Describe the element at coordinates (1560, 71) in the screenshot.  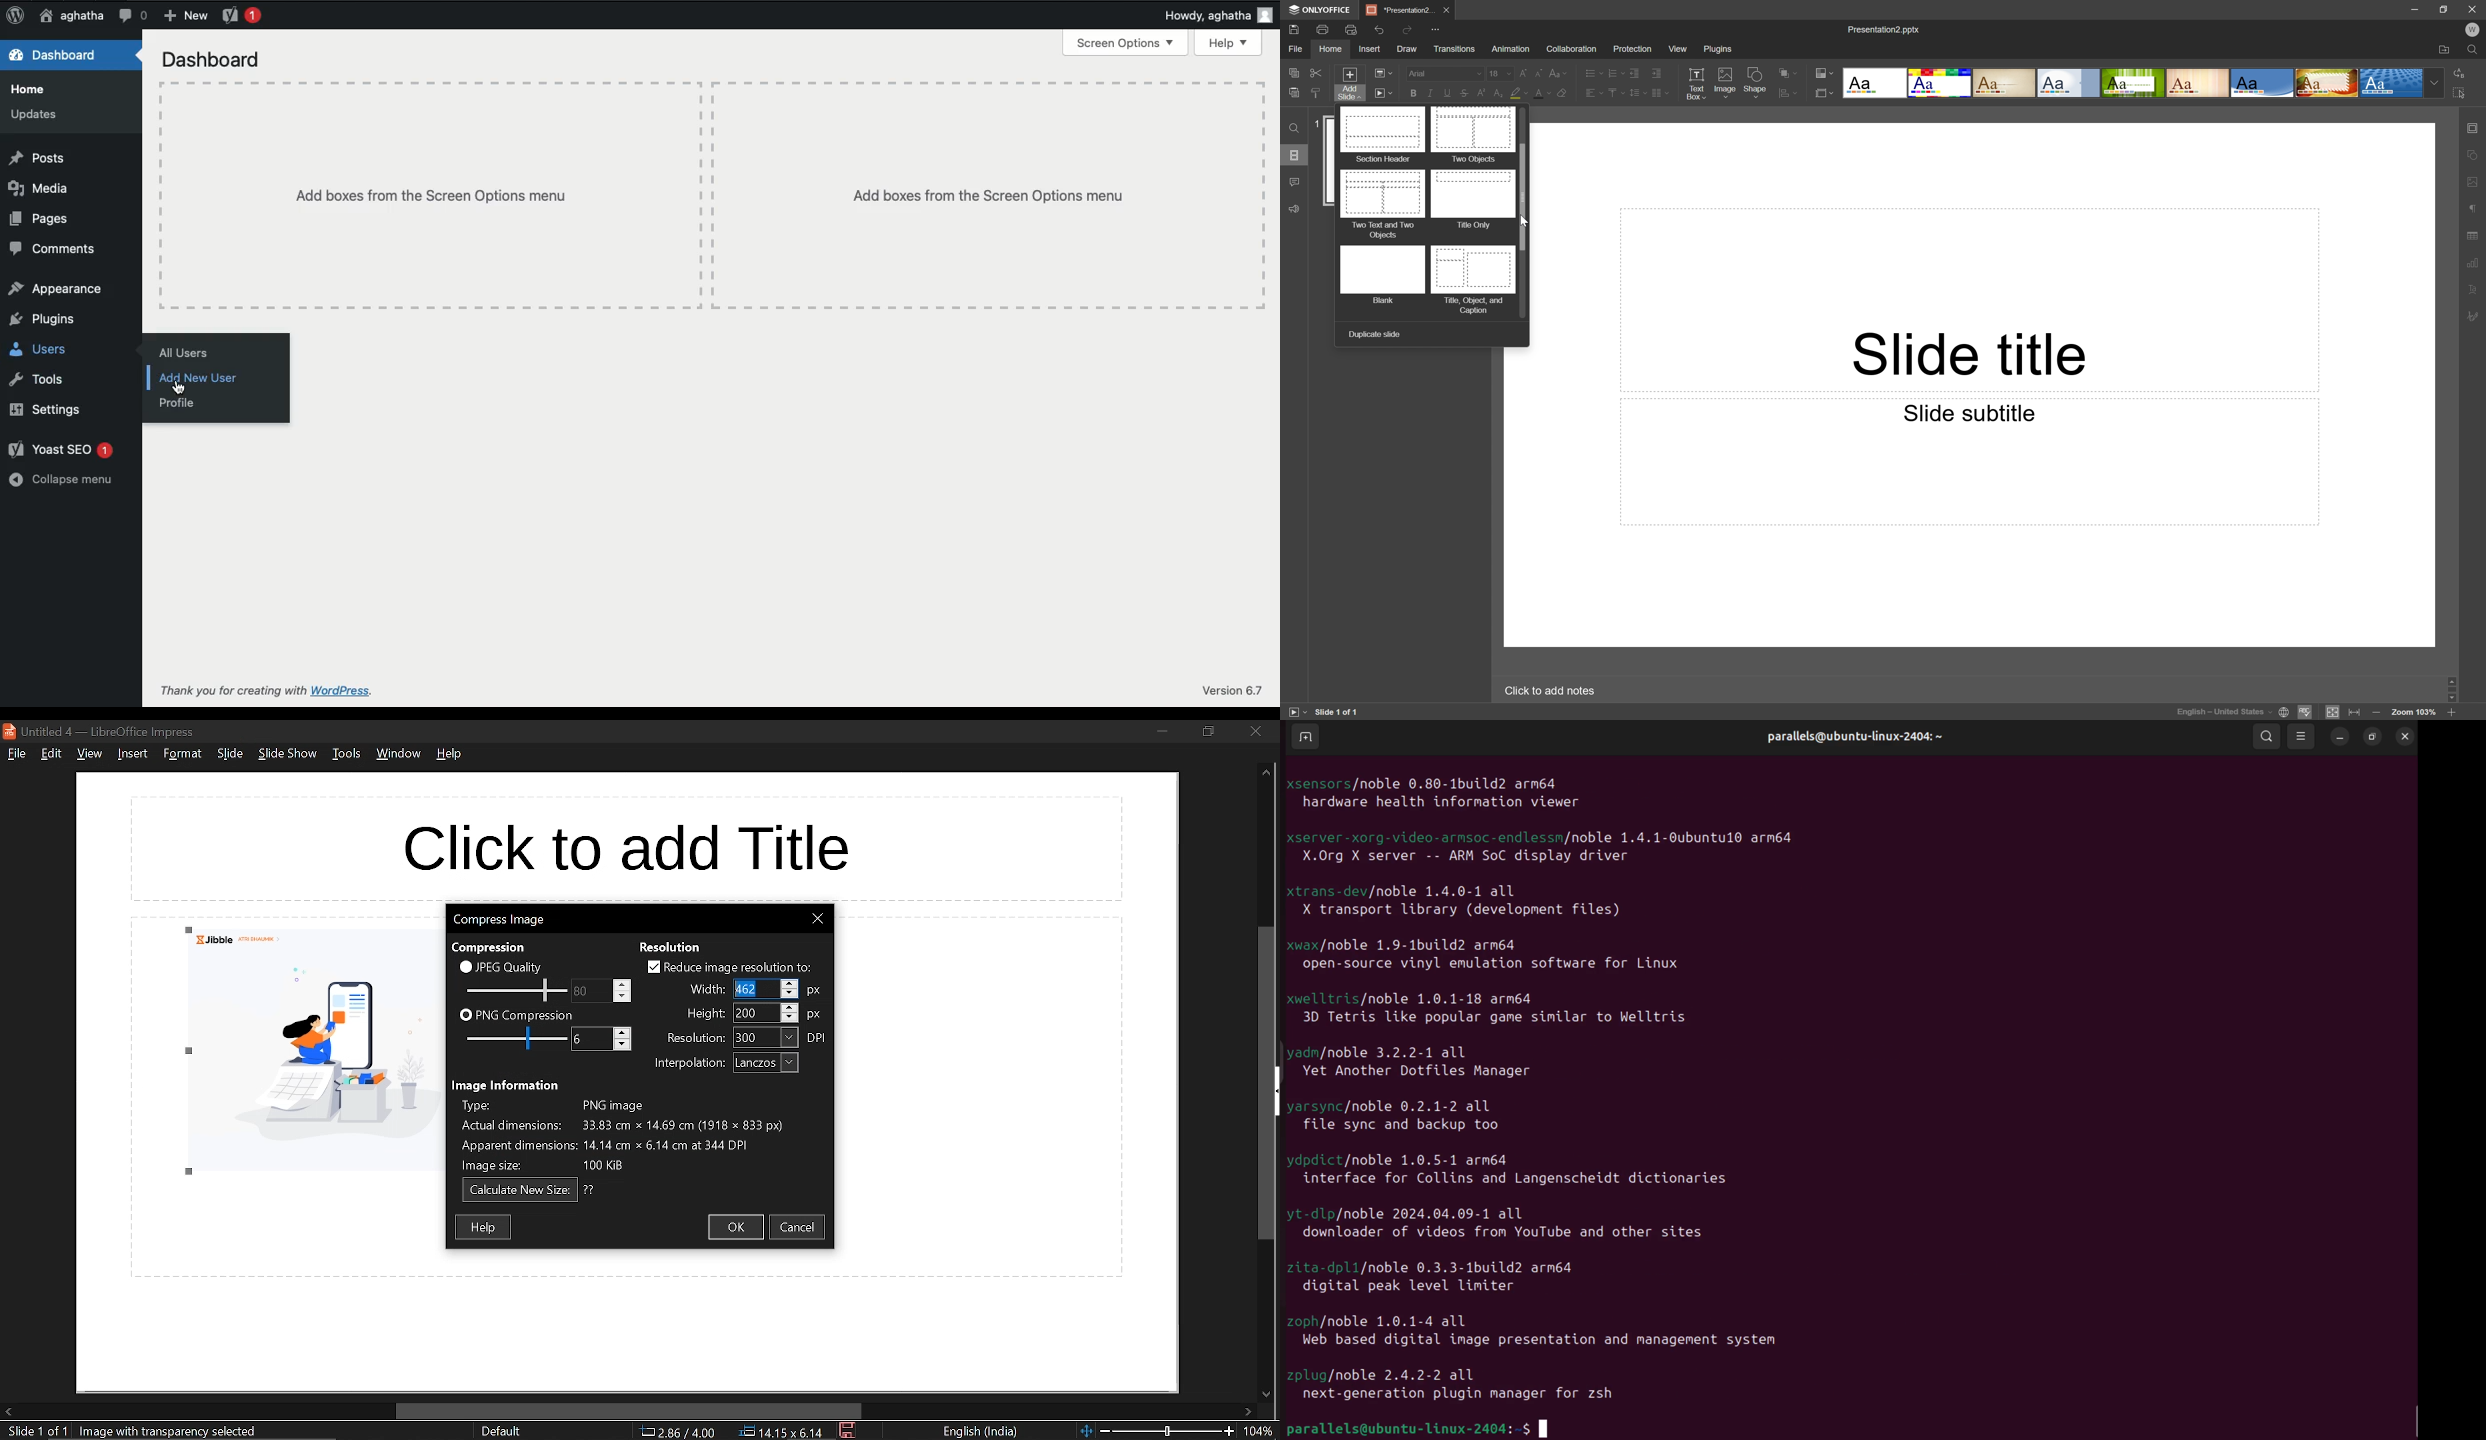
I see `Change case` at that location.